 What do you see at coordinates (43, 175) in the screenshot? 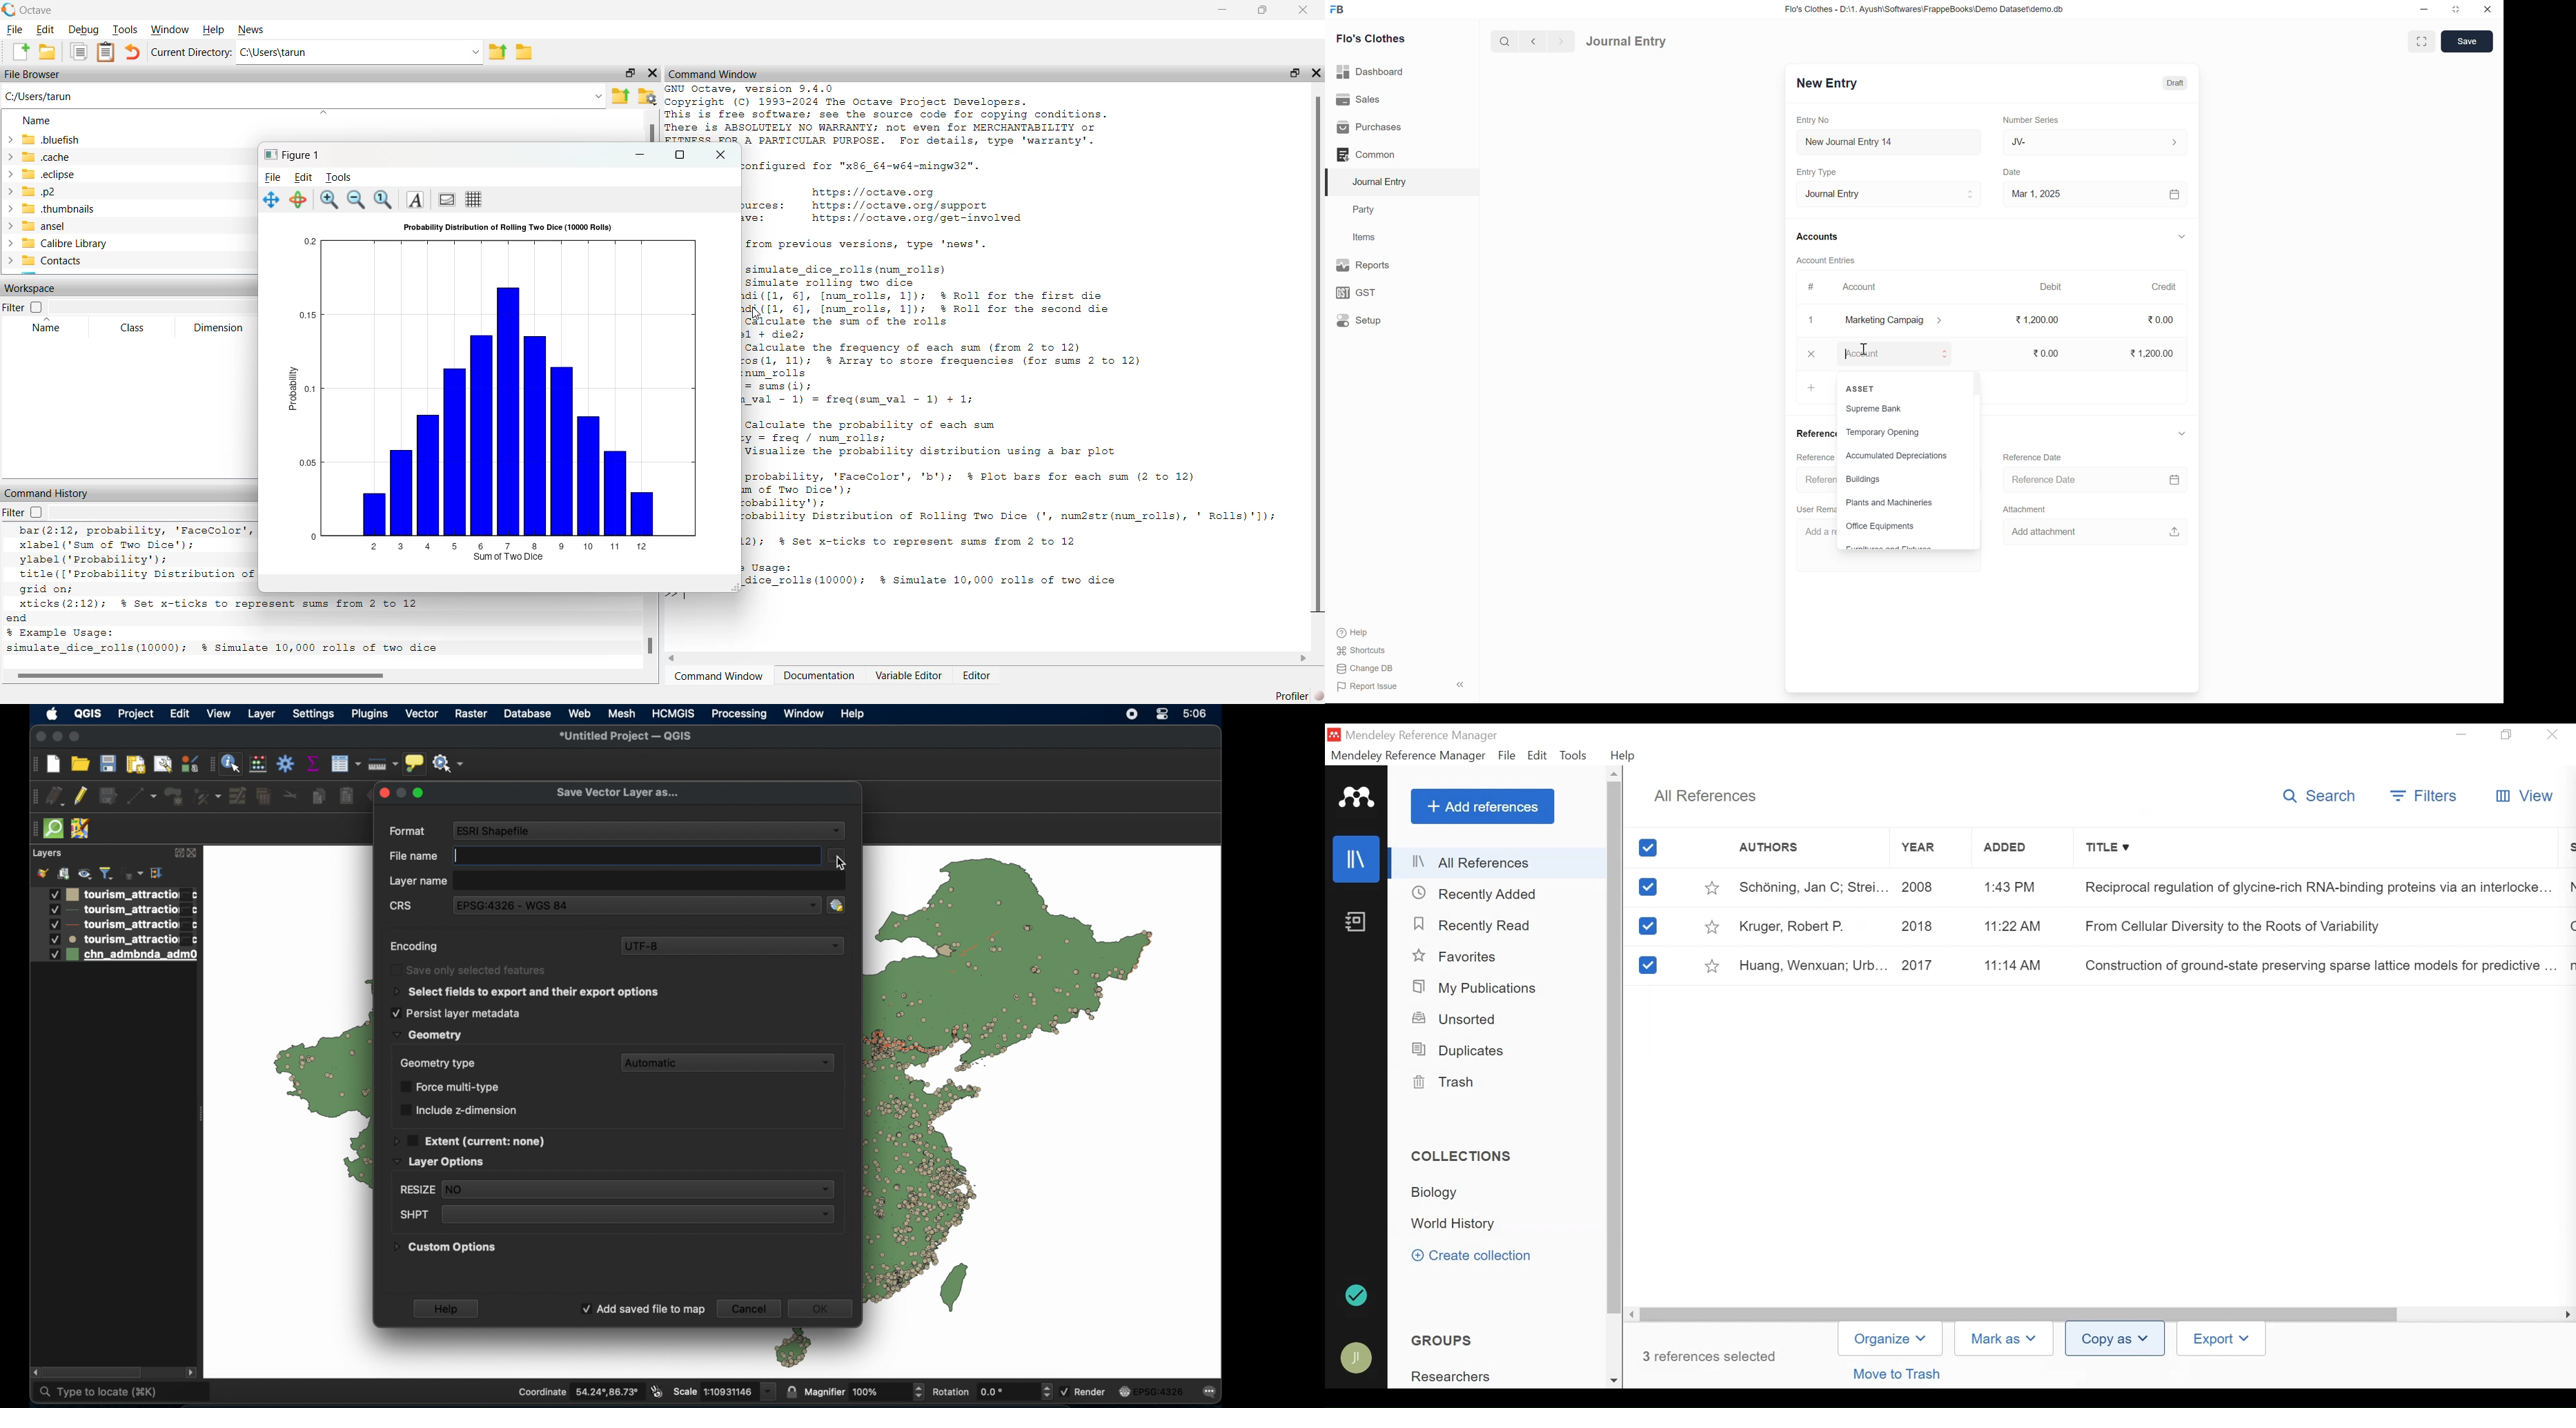
I see `eclipse` at bounding box center [43, 175].